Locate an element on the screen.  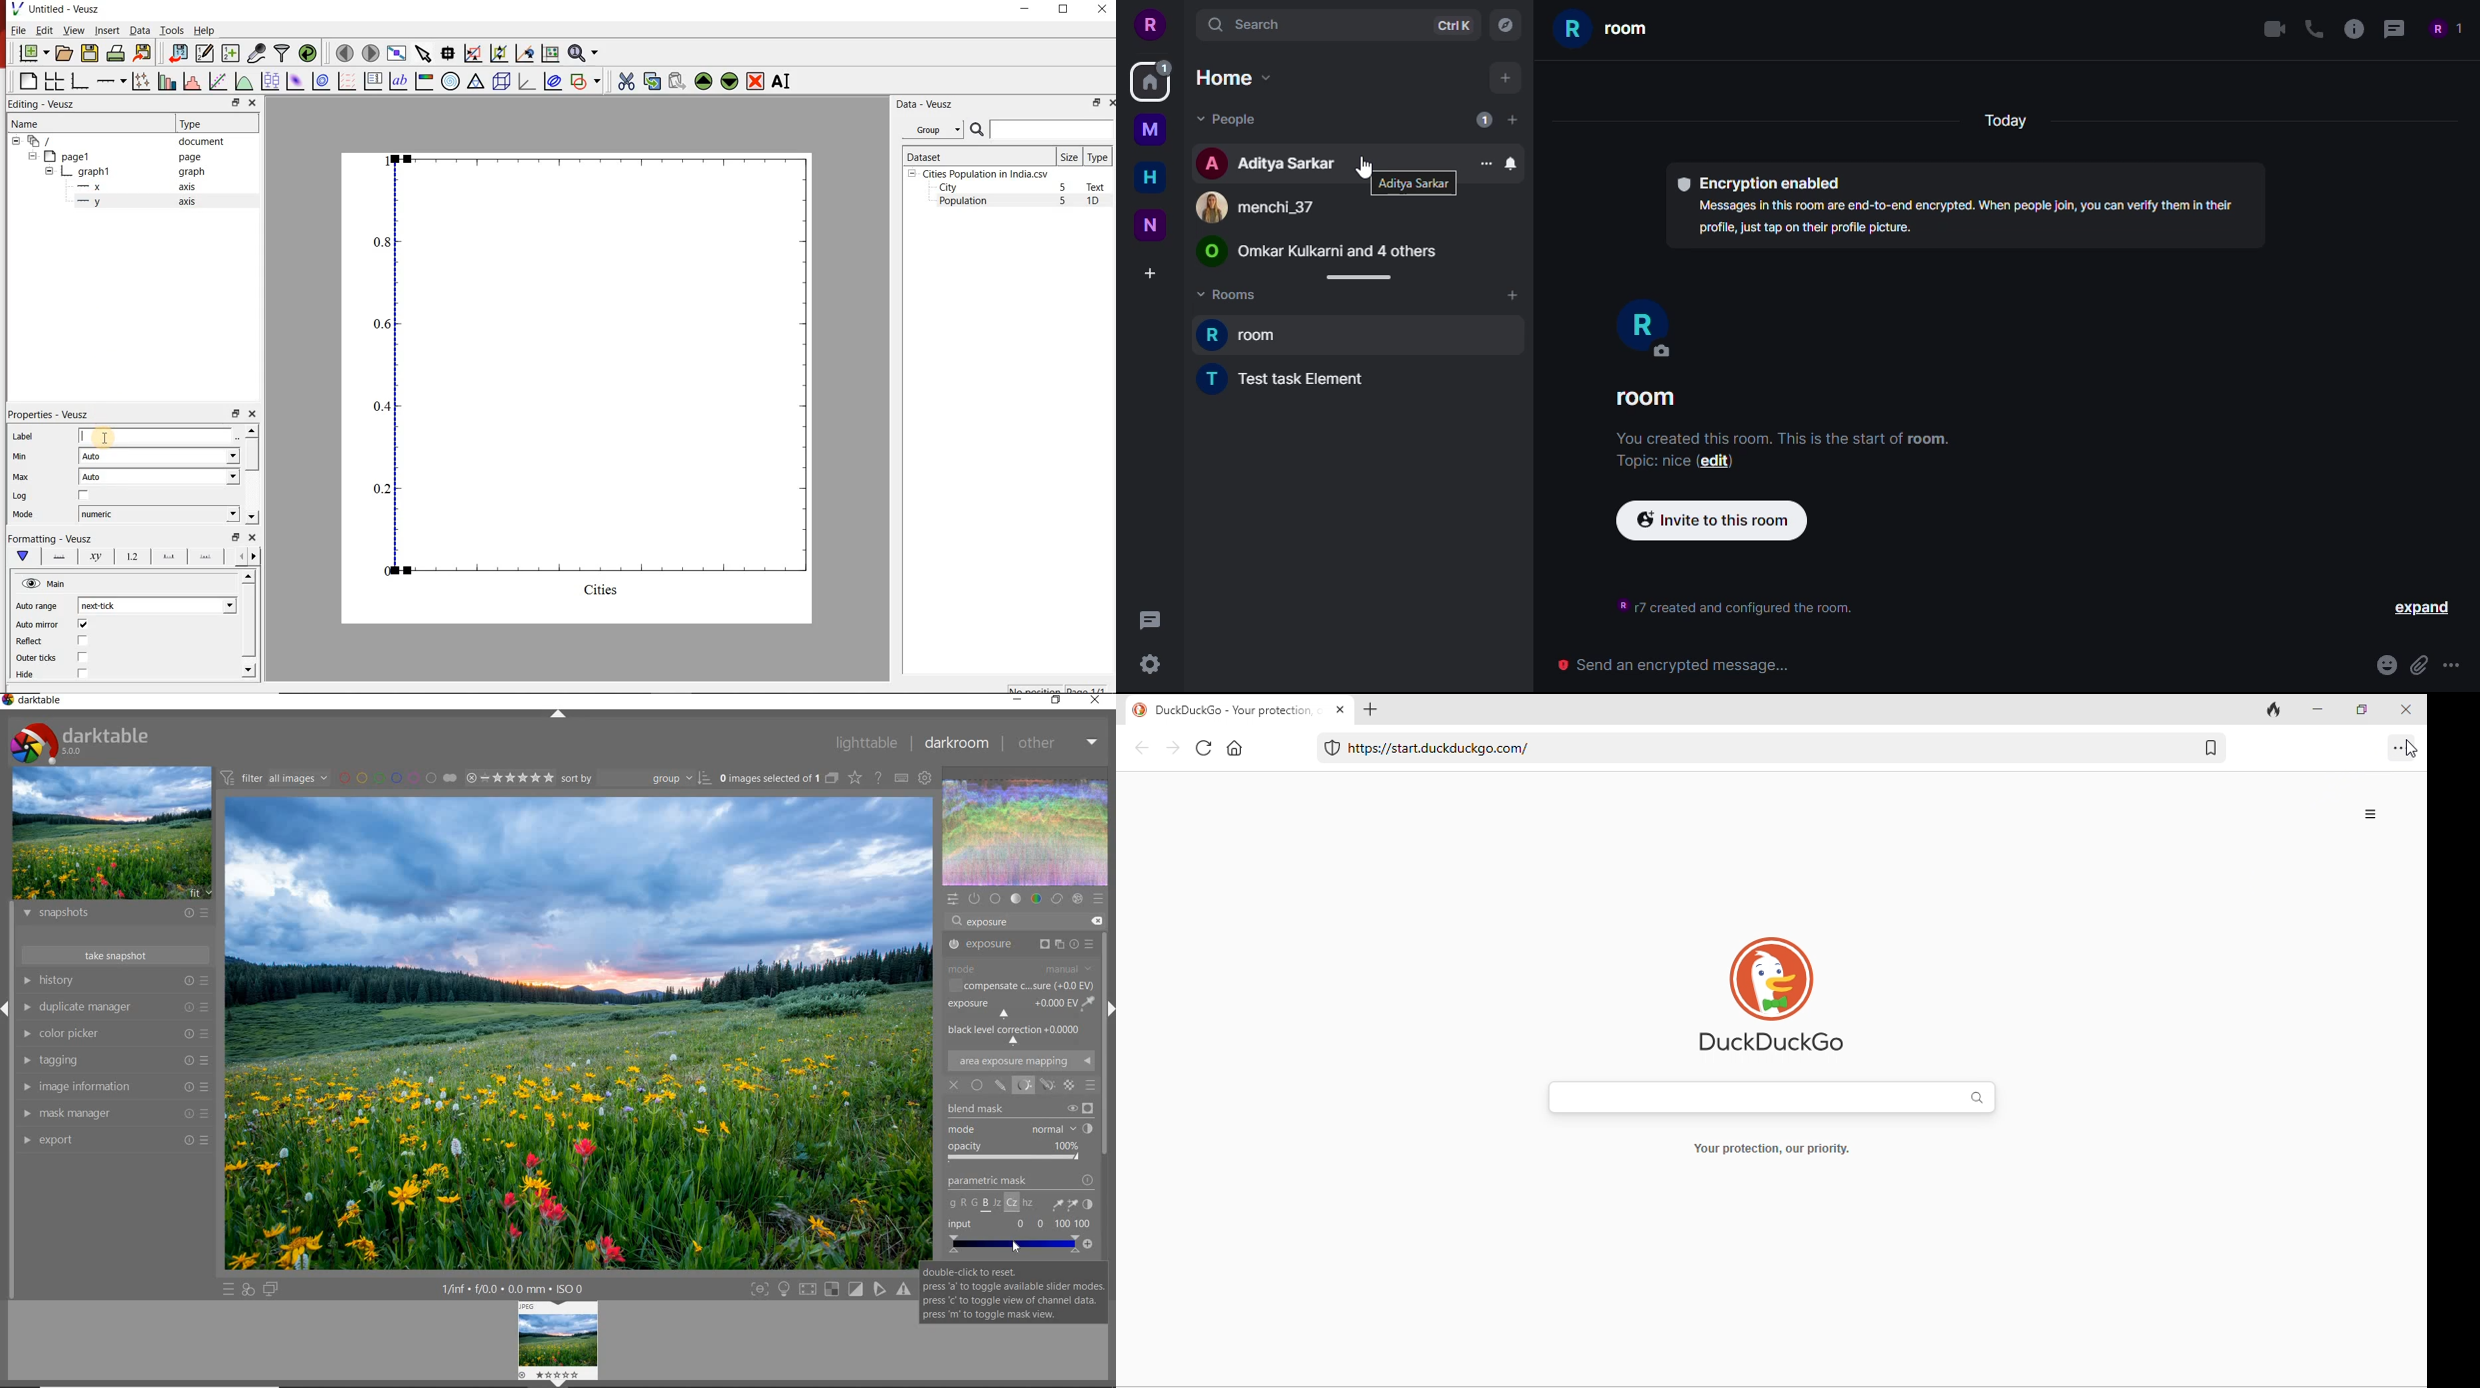
system logo is located at coordinates (80, 742).